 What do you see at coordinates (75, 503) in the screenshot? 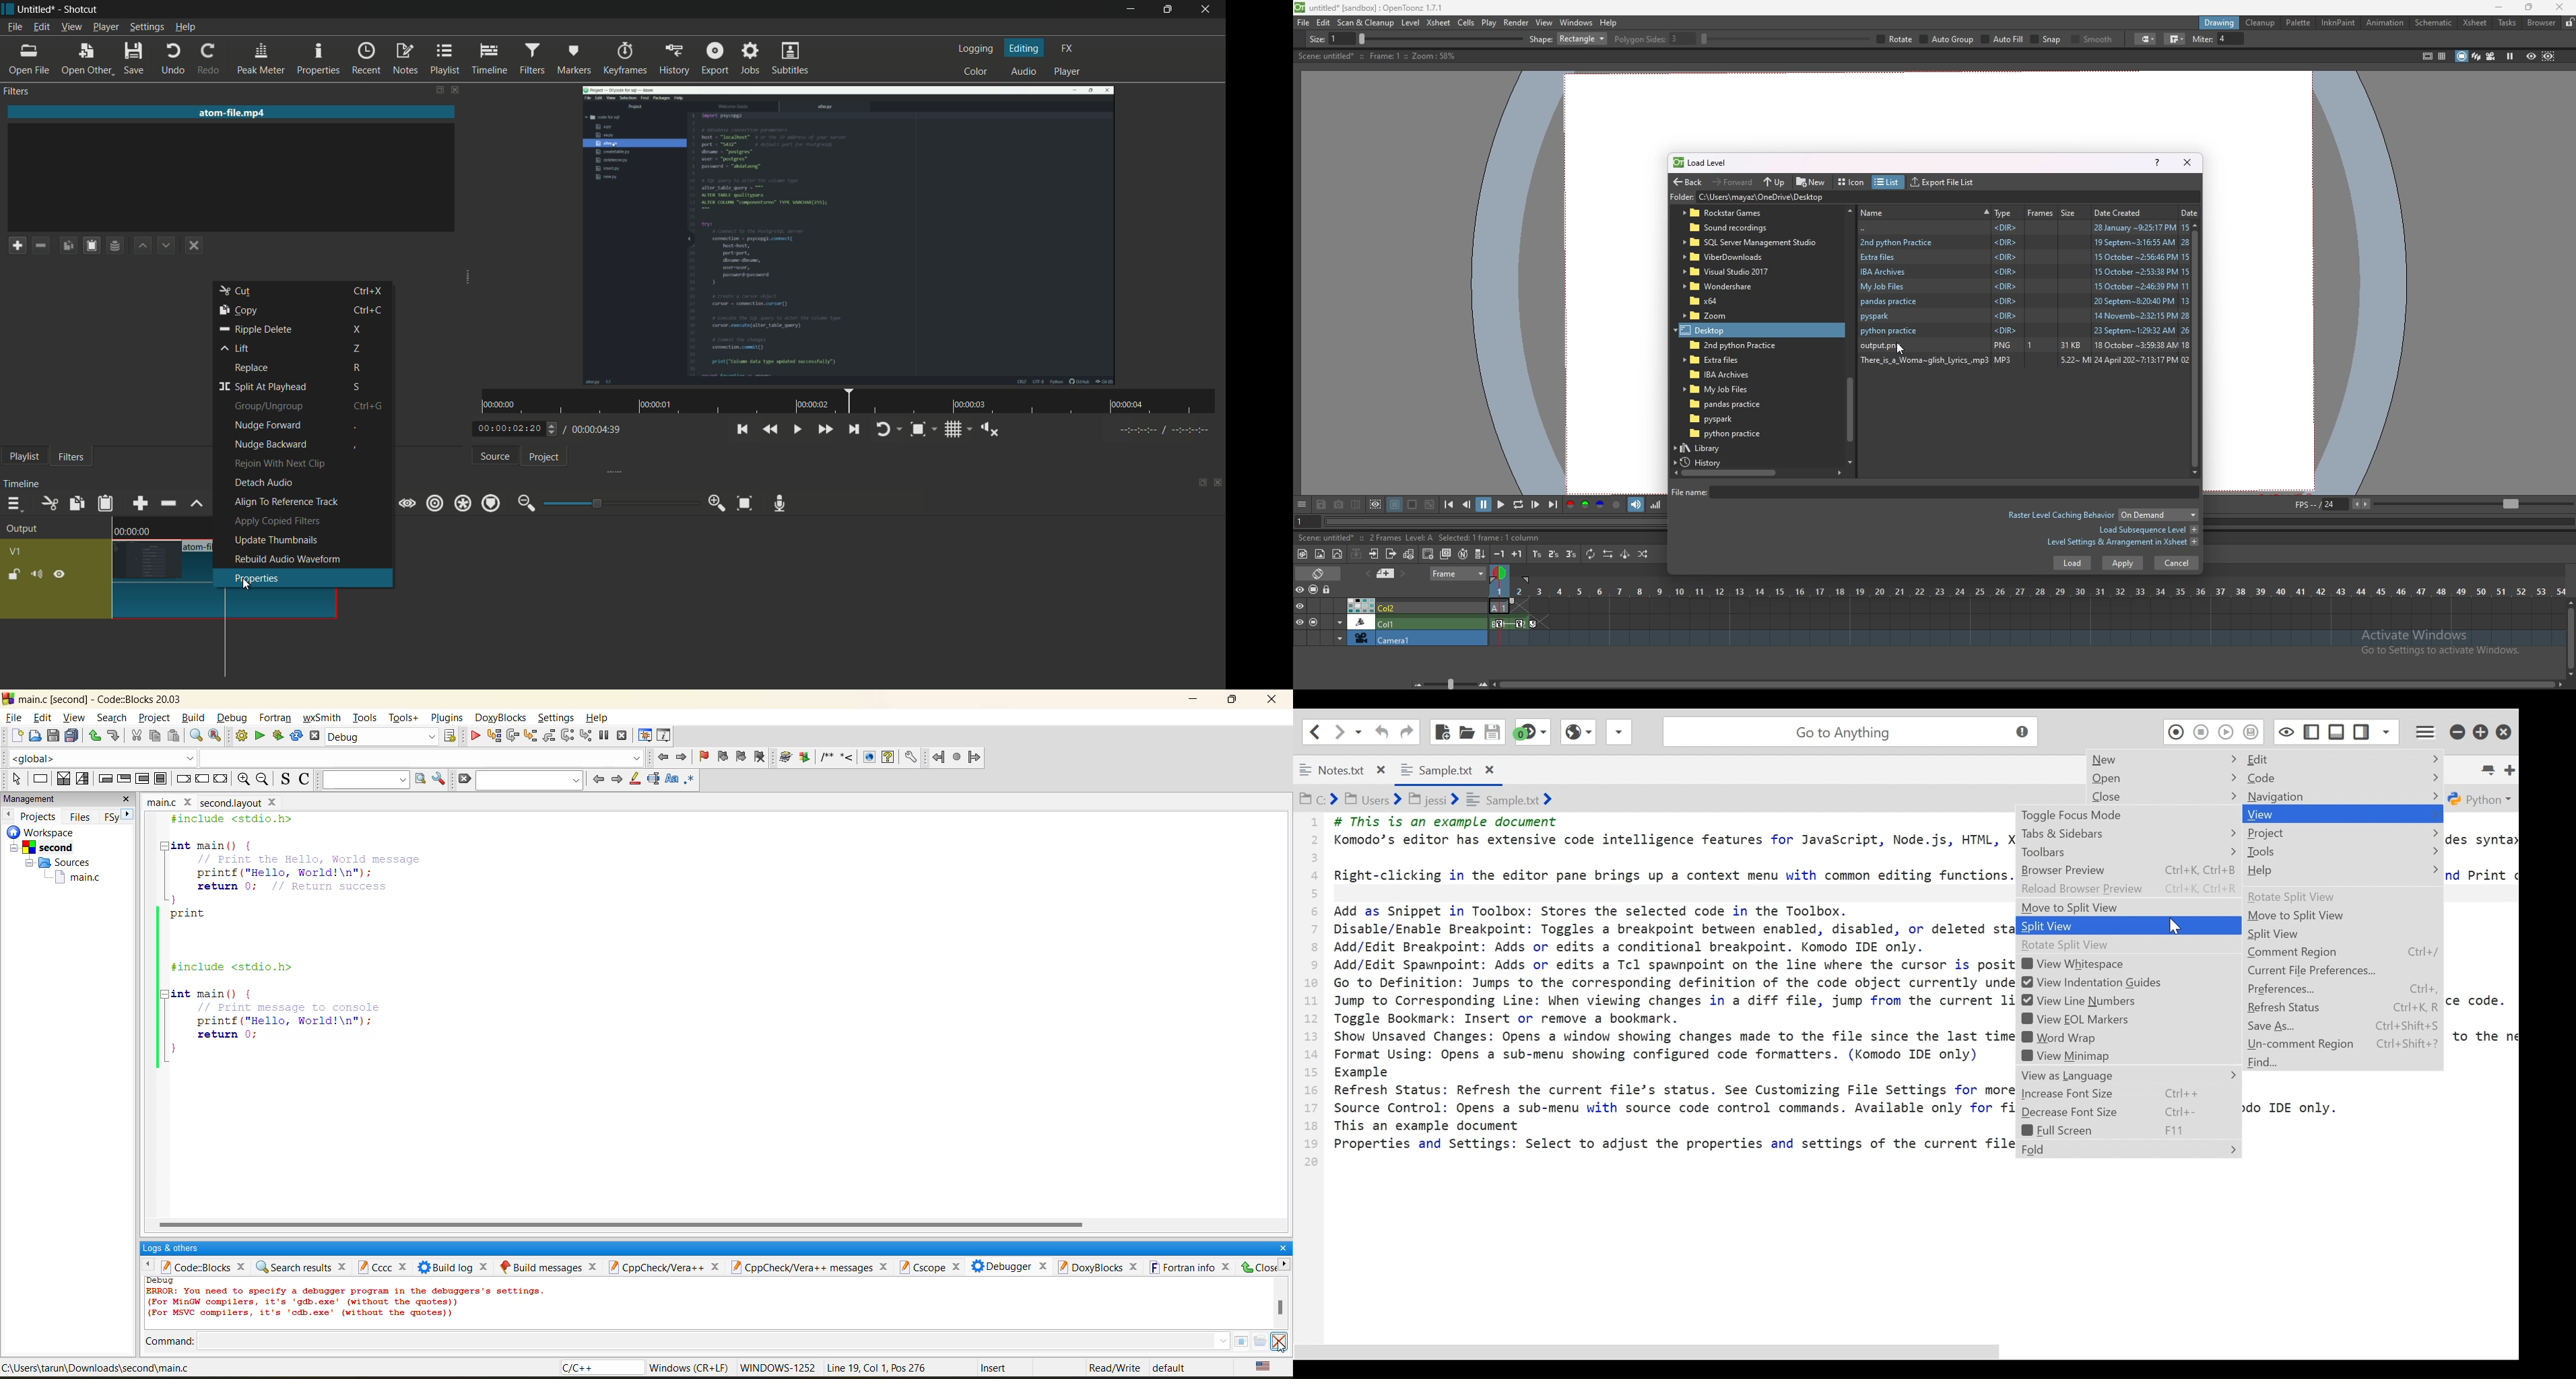
I see `copy` at bounding box center [75, 503].